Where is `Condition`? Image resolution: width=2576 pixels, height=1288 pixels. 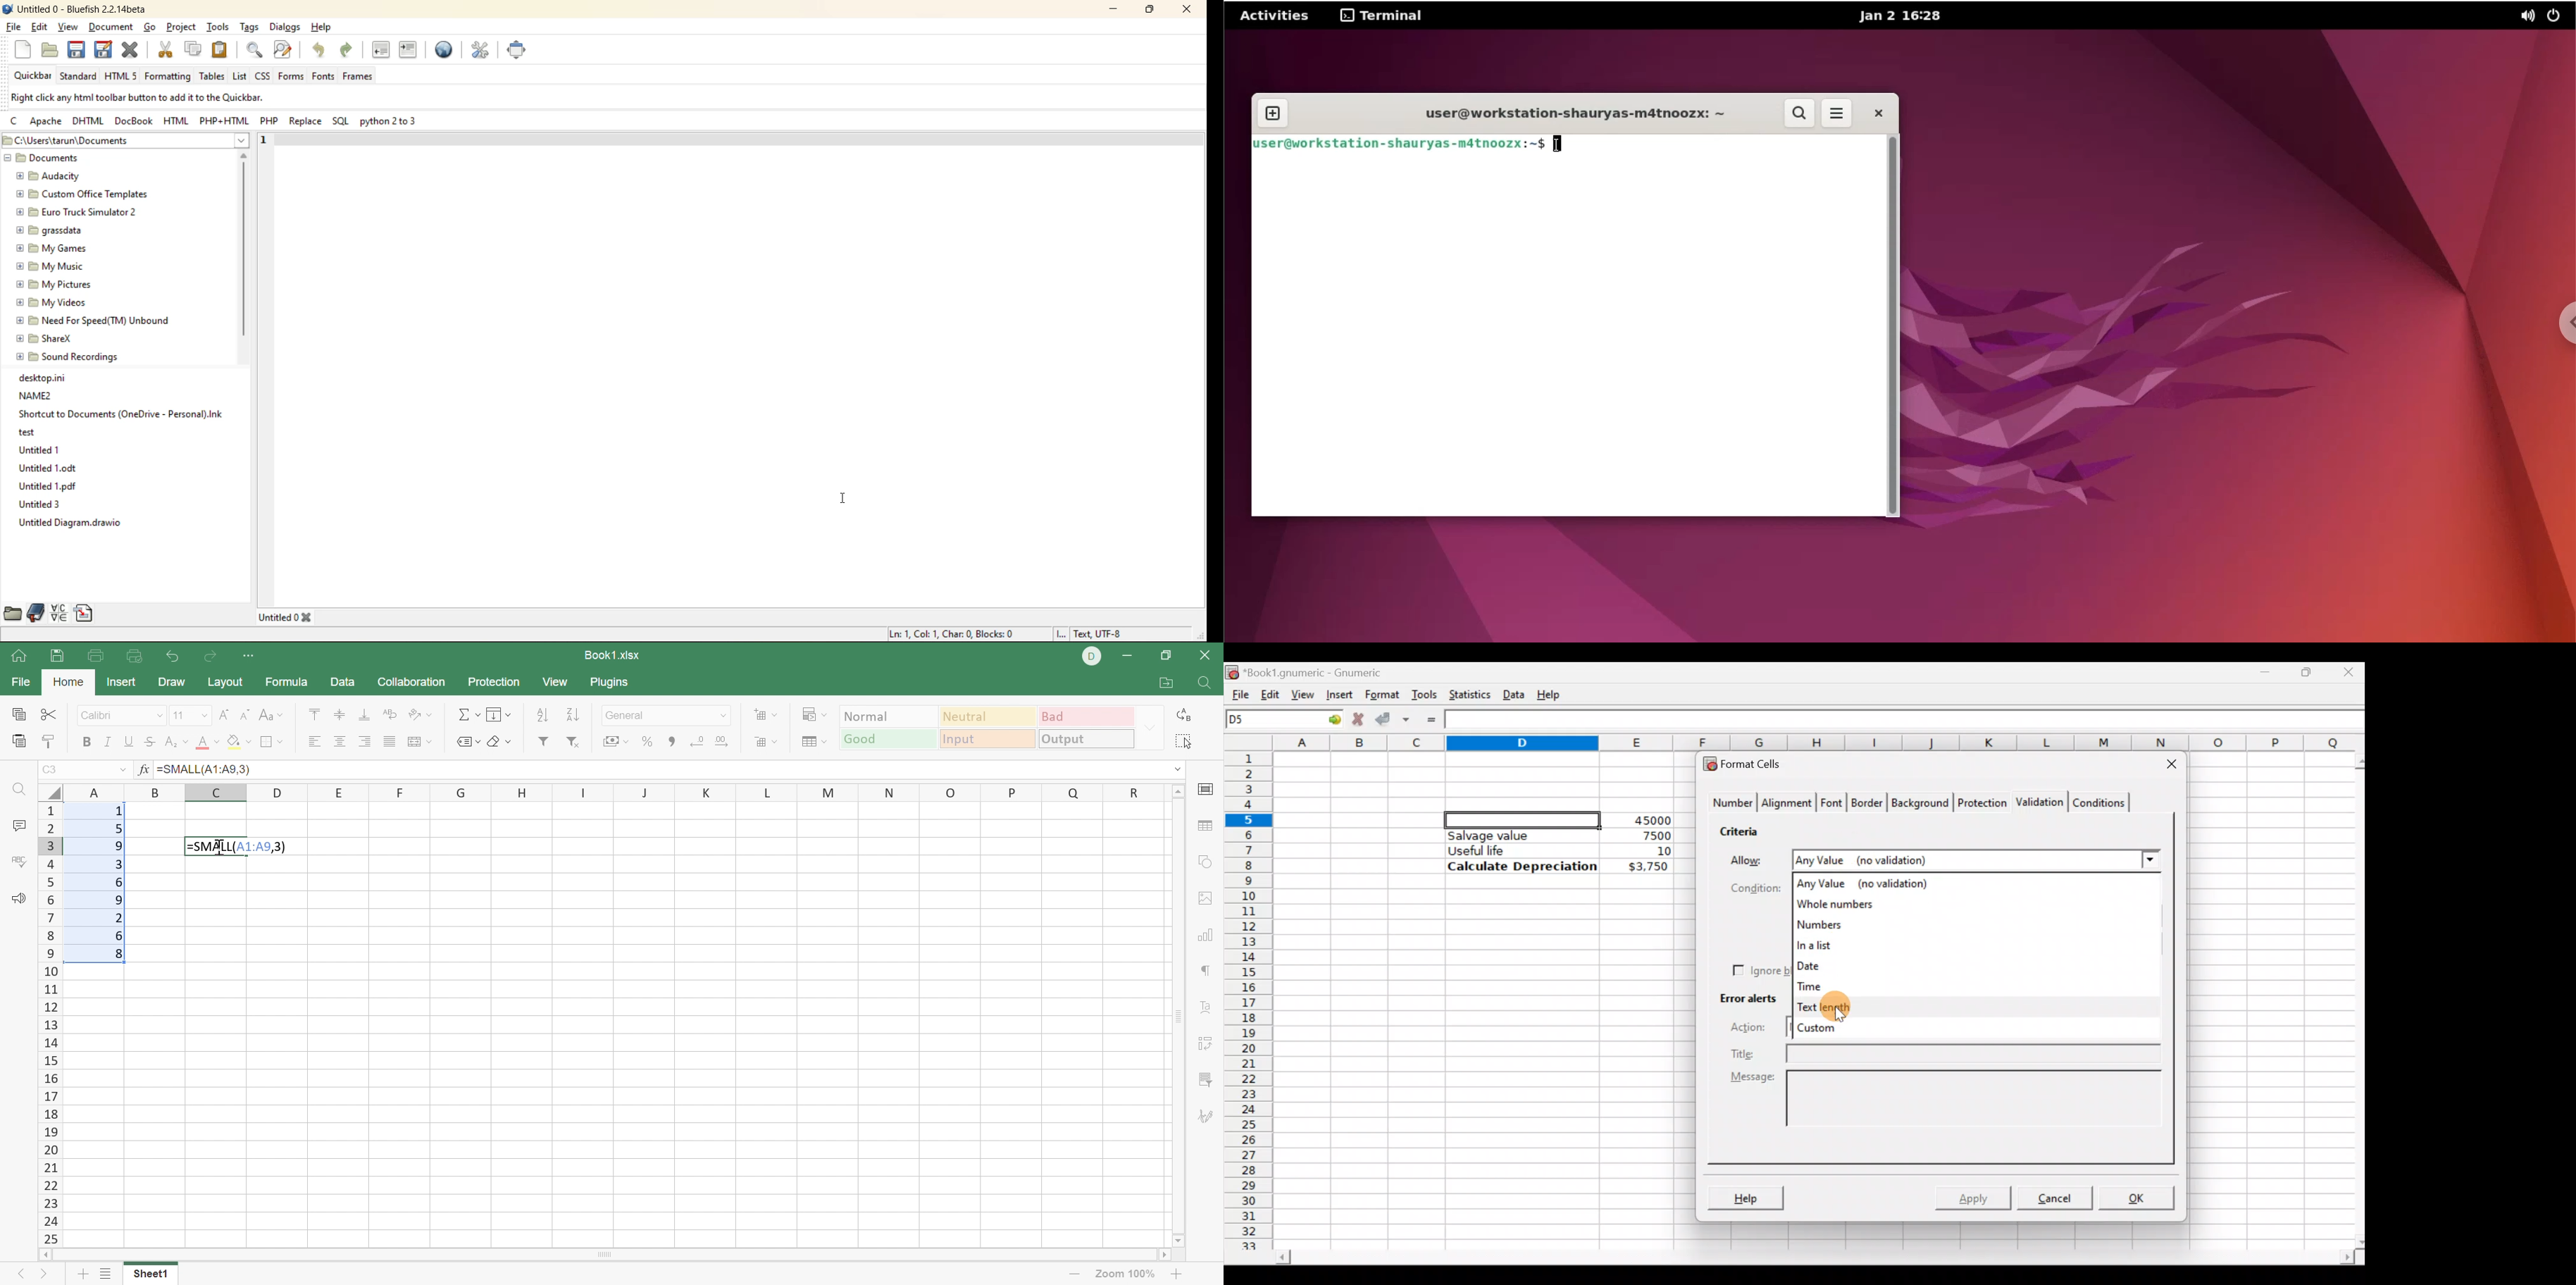 Condition is located at coordinates (1748, 887).